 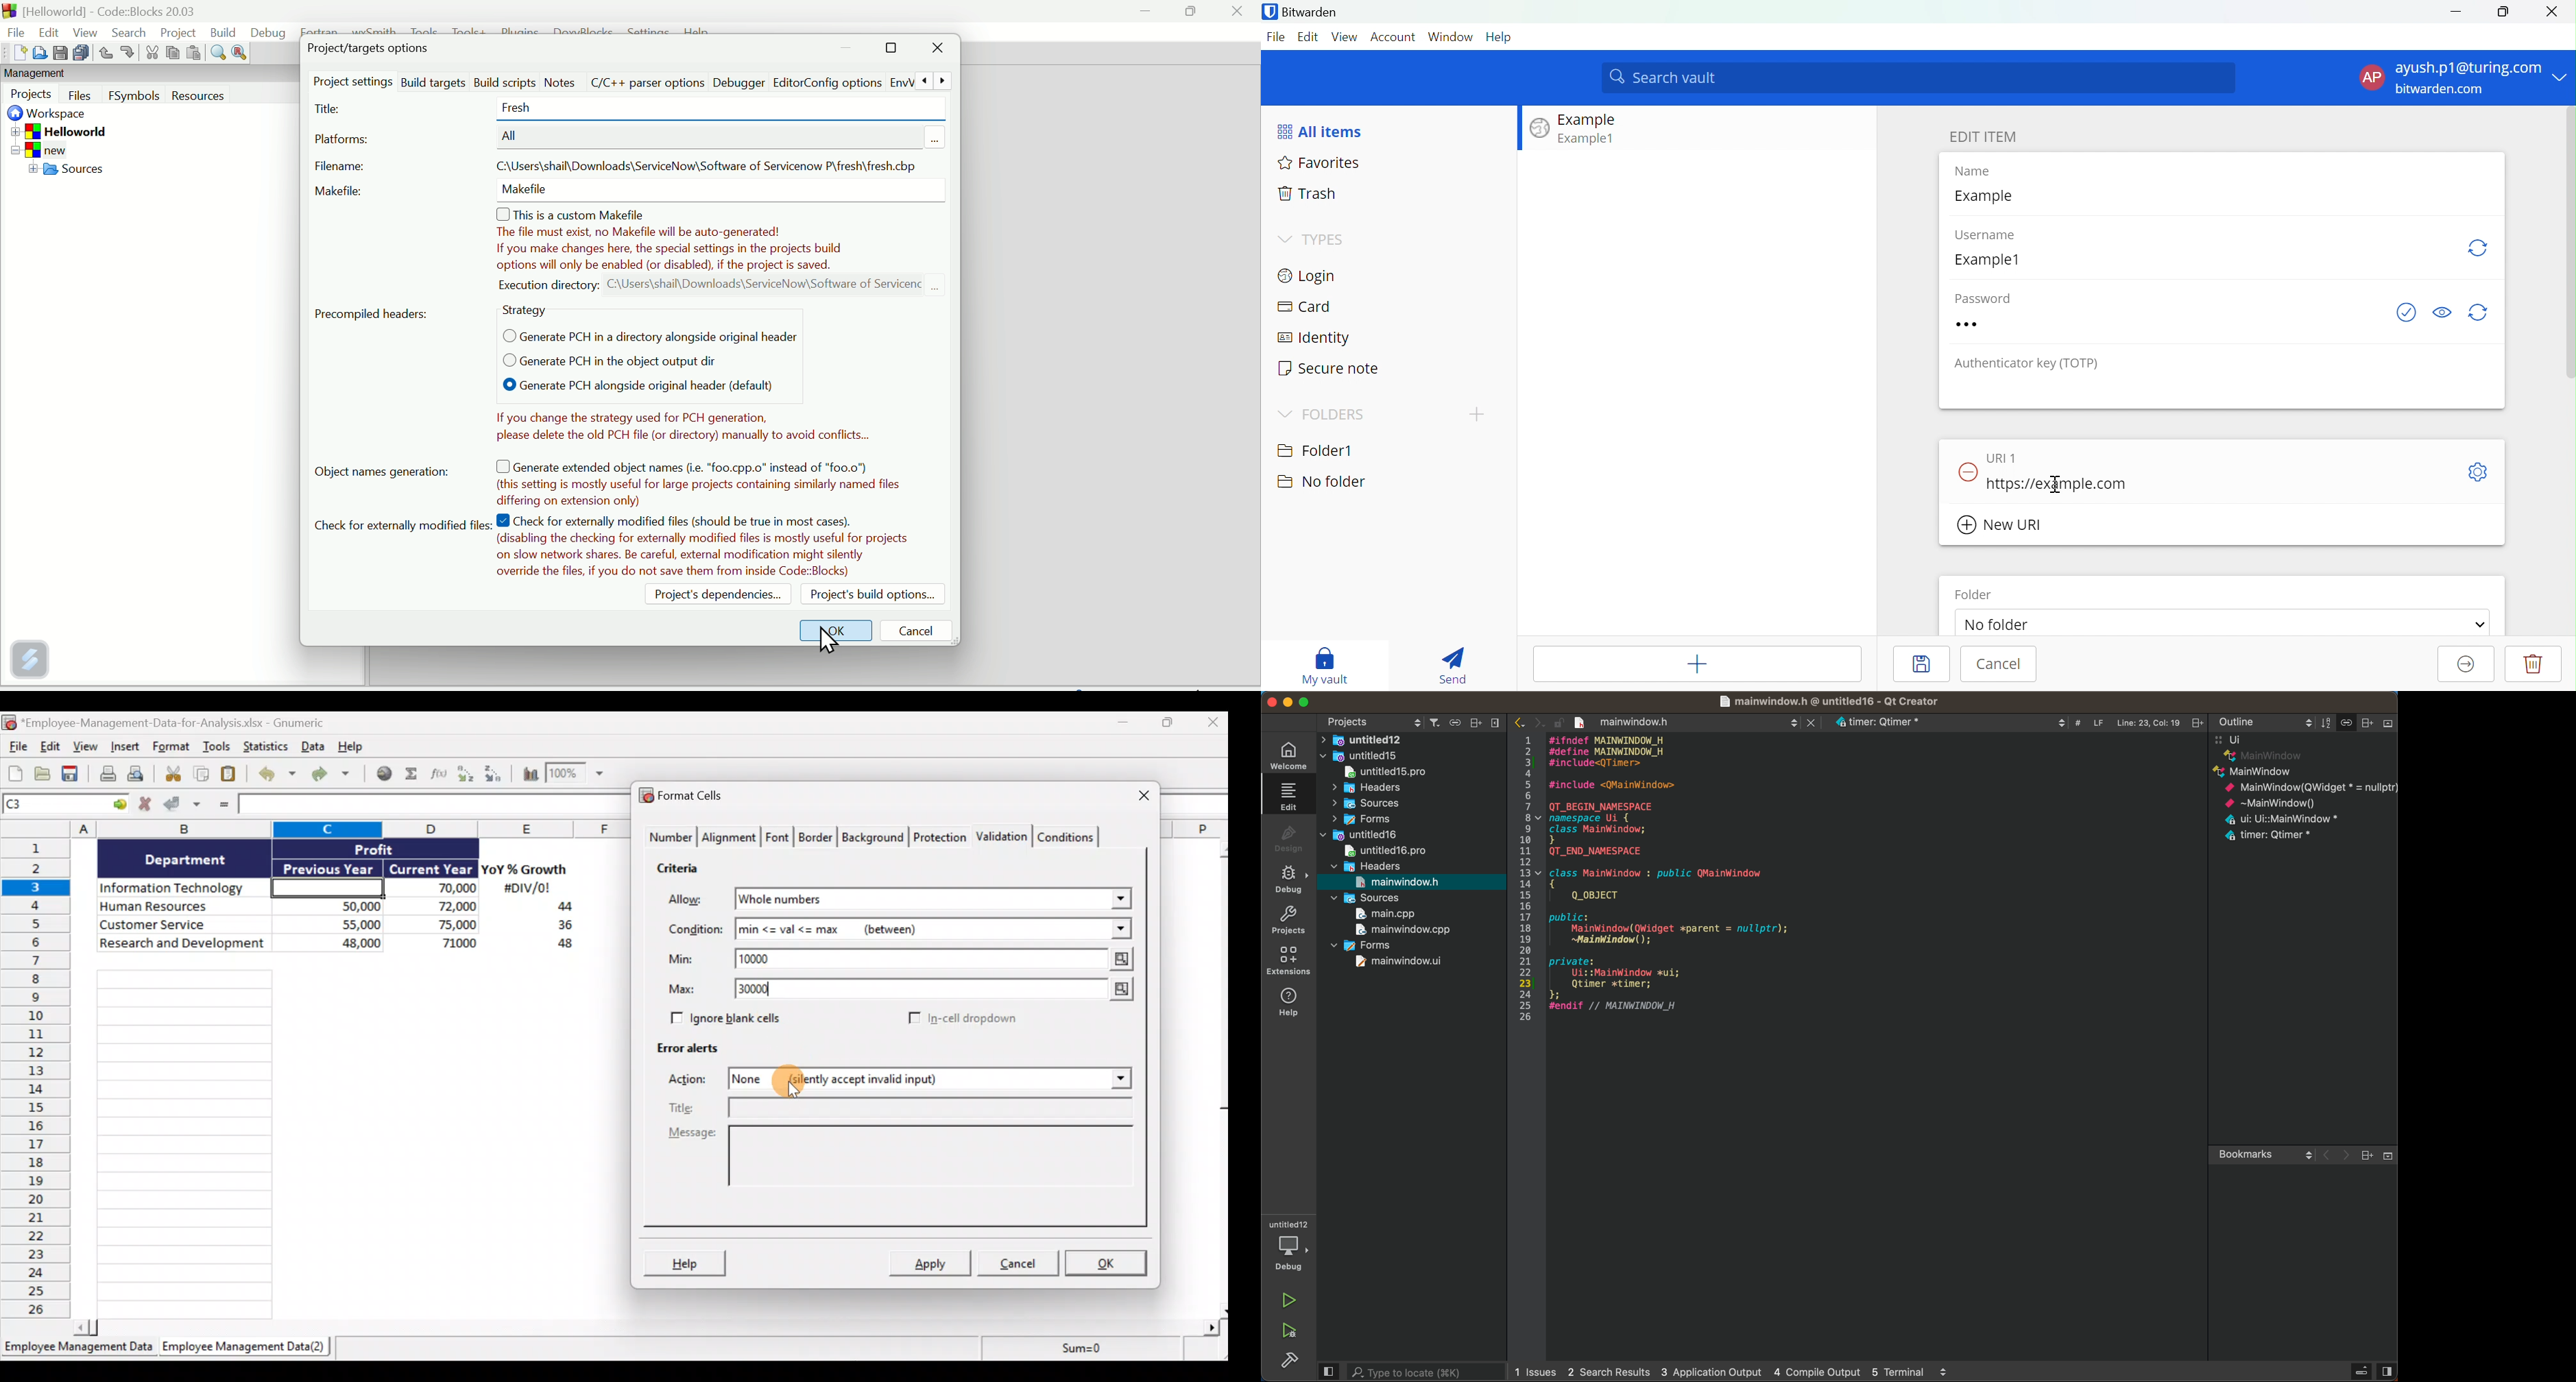 I want to click on F symbols, so click(x=135, y=99).